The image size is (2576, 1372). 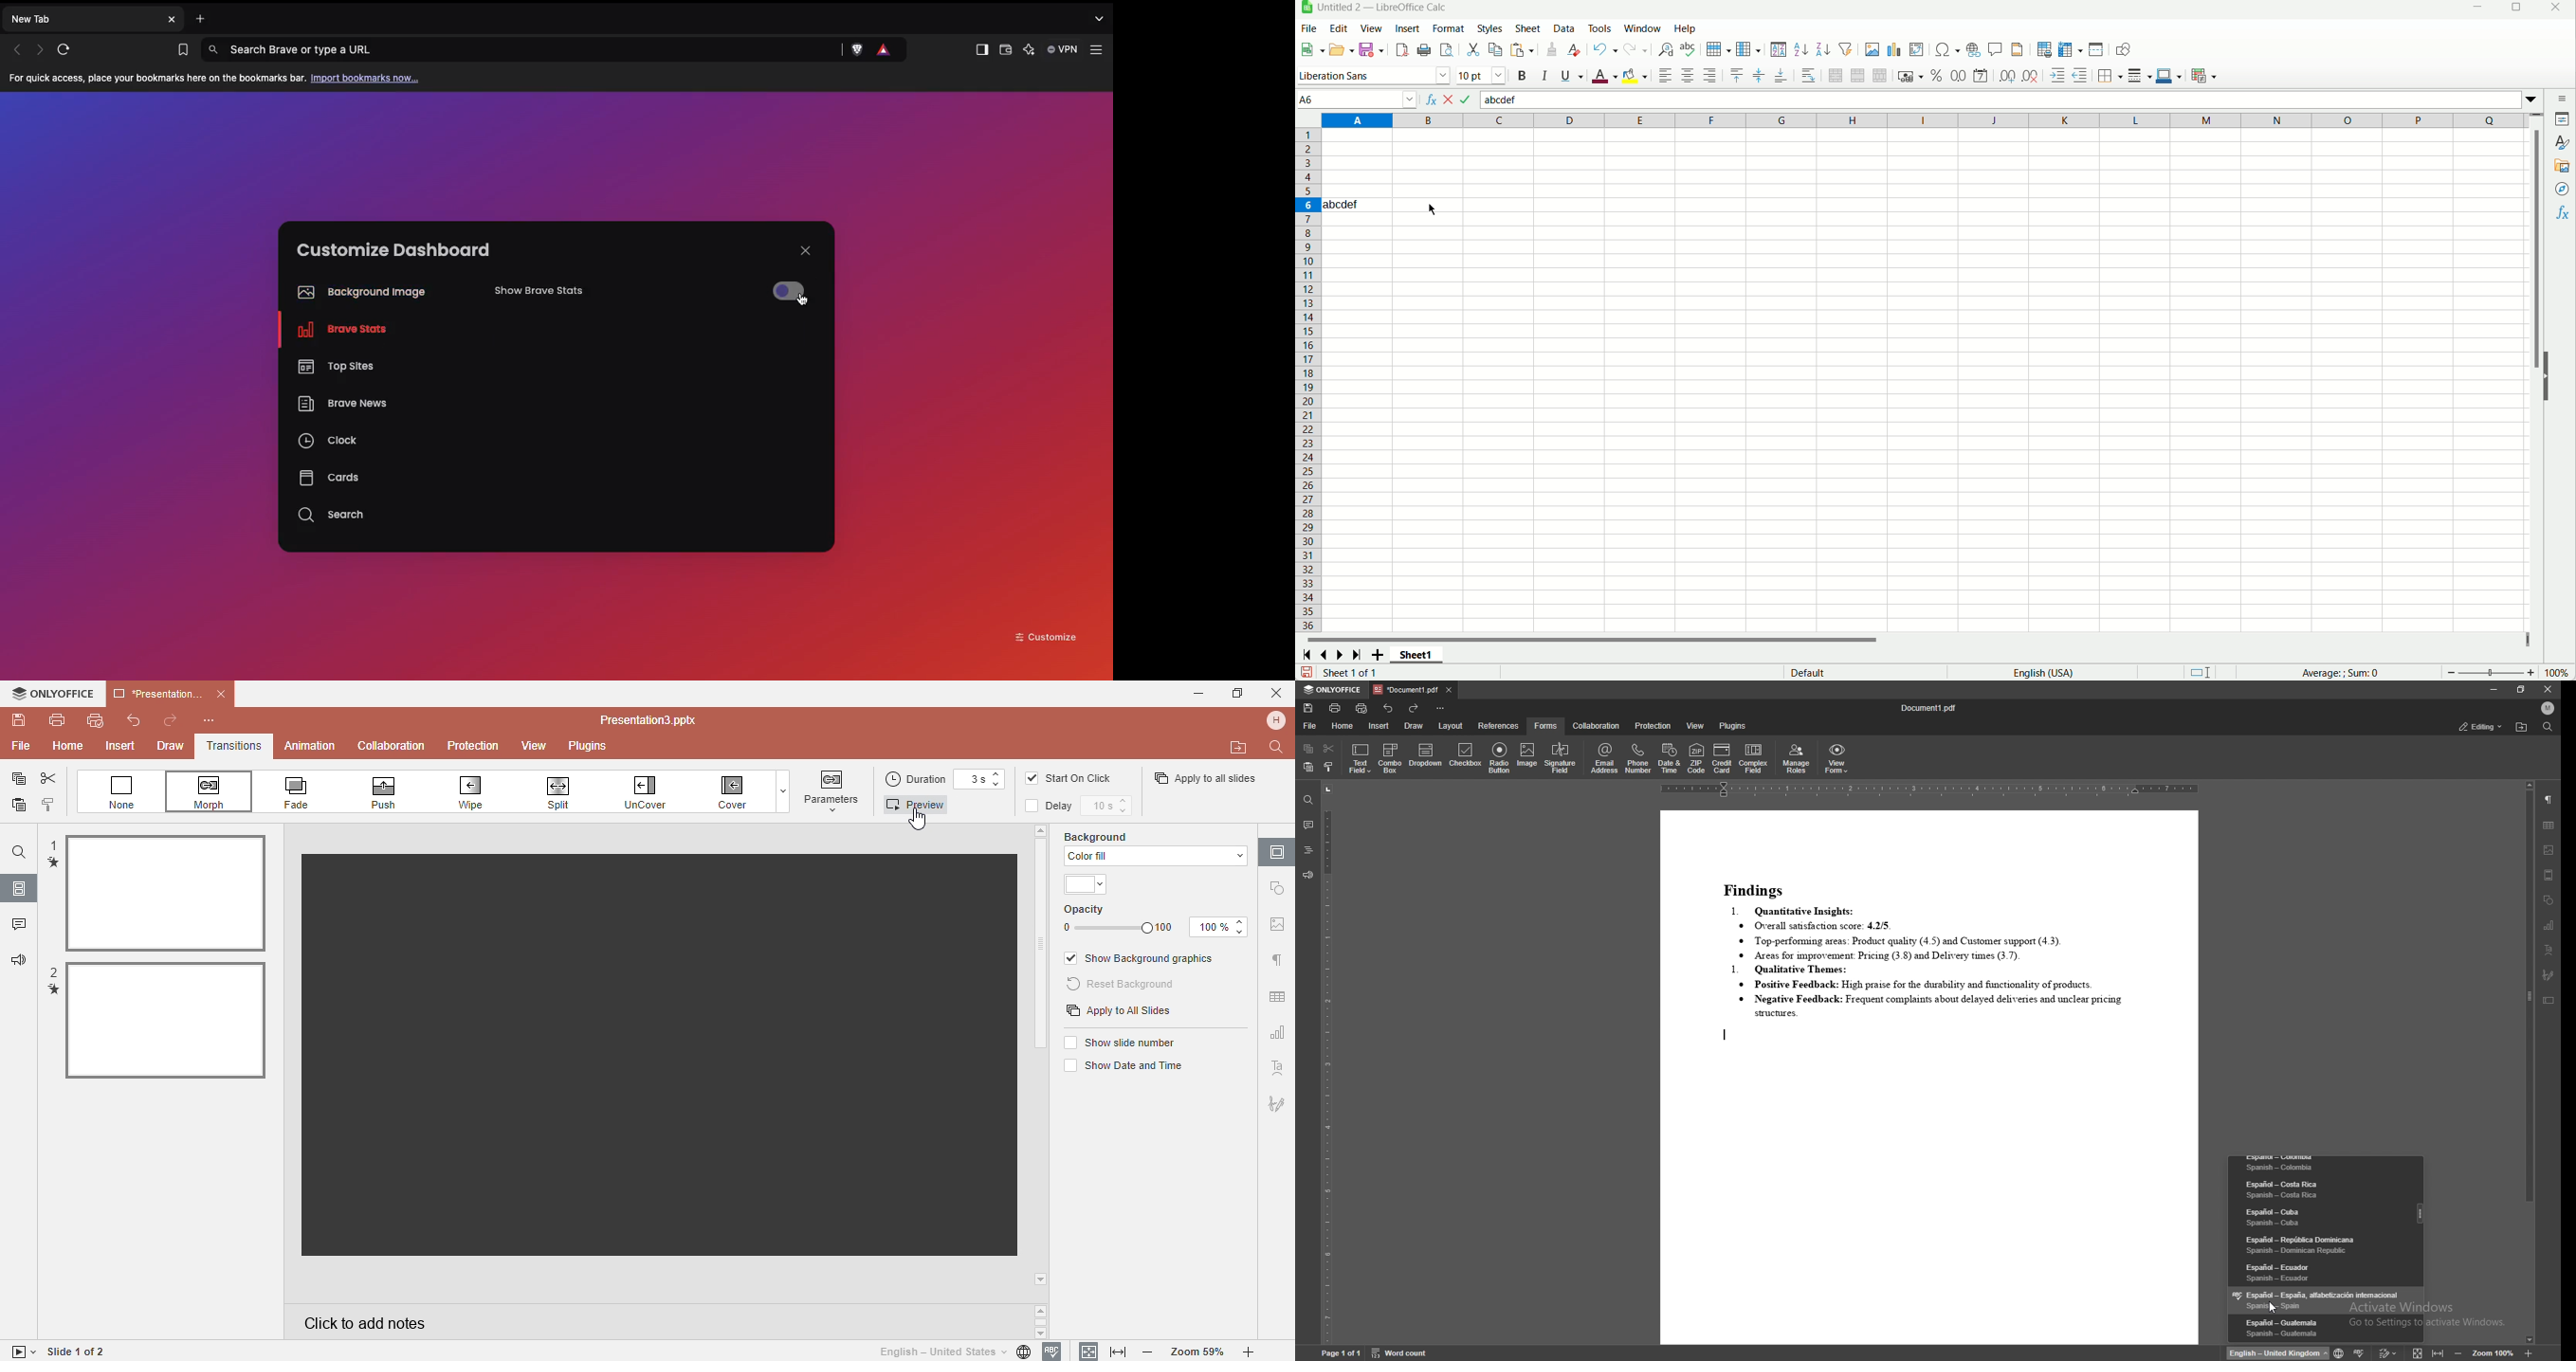 I want to click on insert special character, so click(x=1948, y=49).